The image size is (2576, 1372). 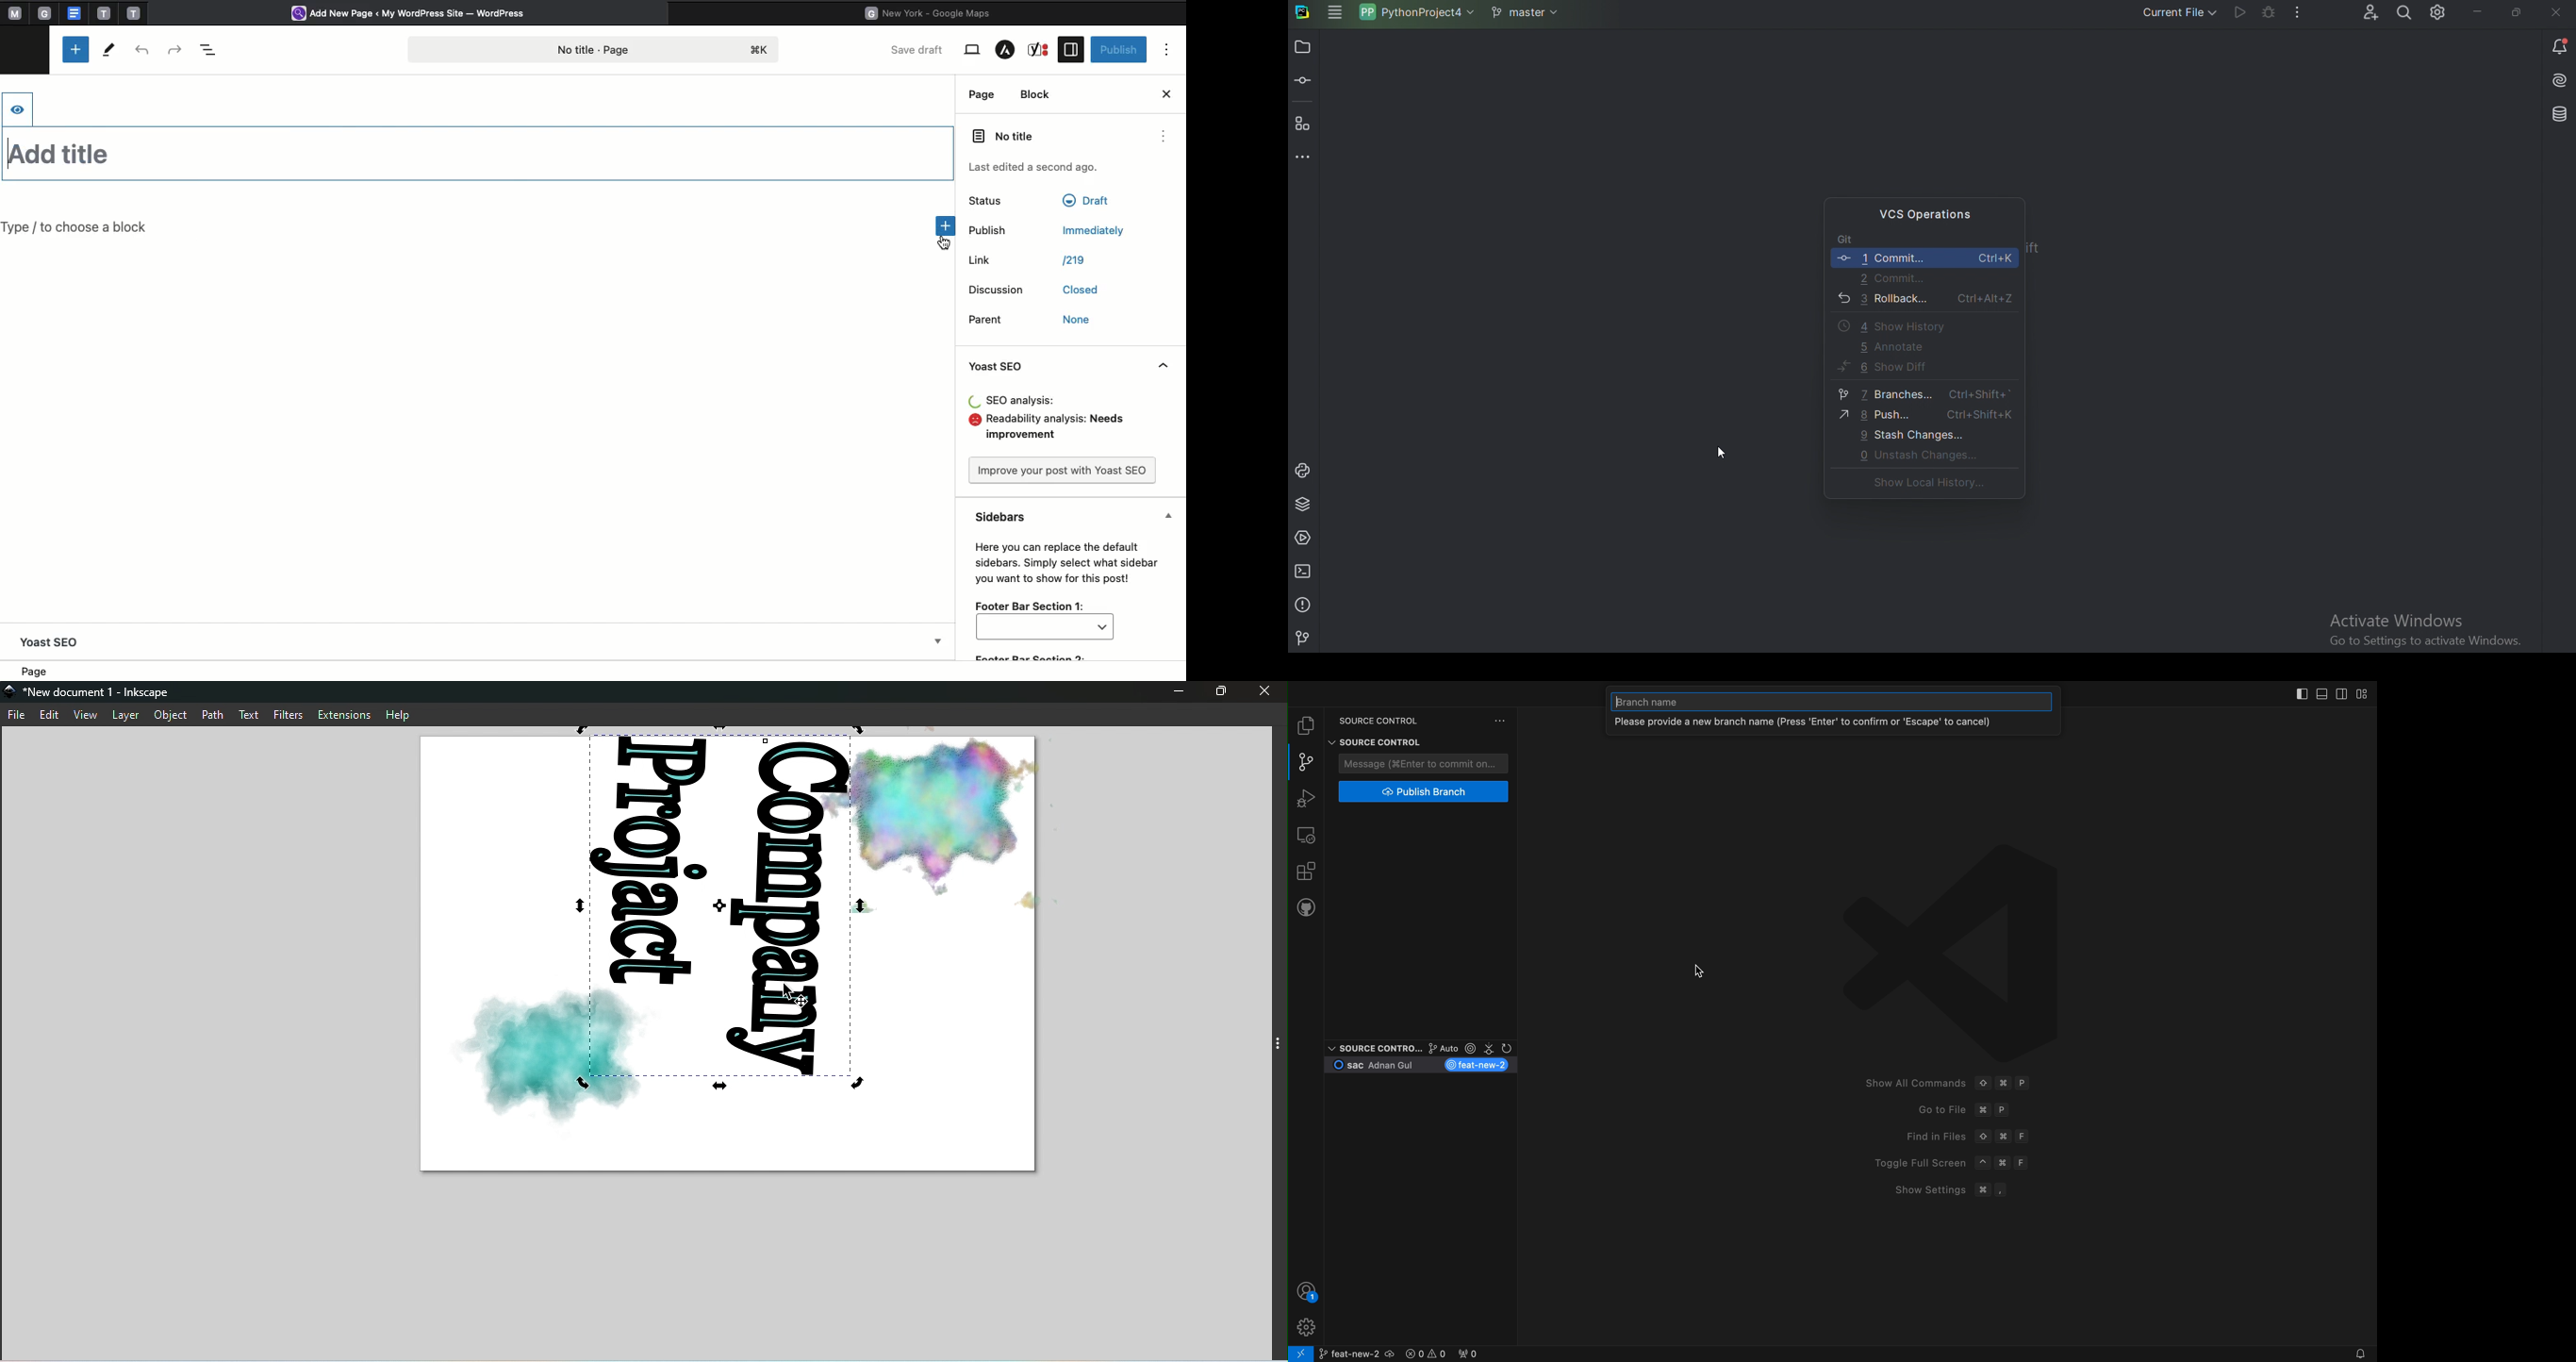 What do you see at coordinates (941, 224) in the screenshot?
I see `Add new block` at bounding box center [941, 224].